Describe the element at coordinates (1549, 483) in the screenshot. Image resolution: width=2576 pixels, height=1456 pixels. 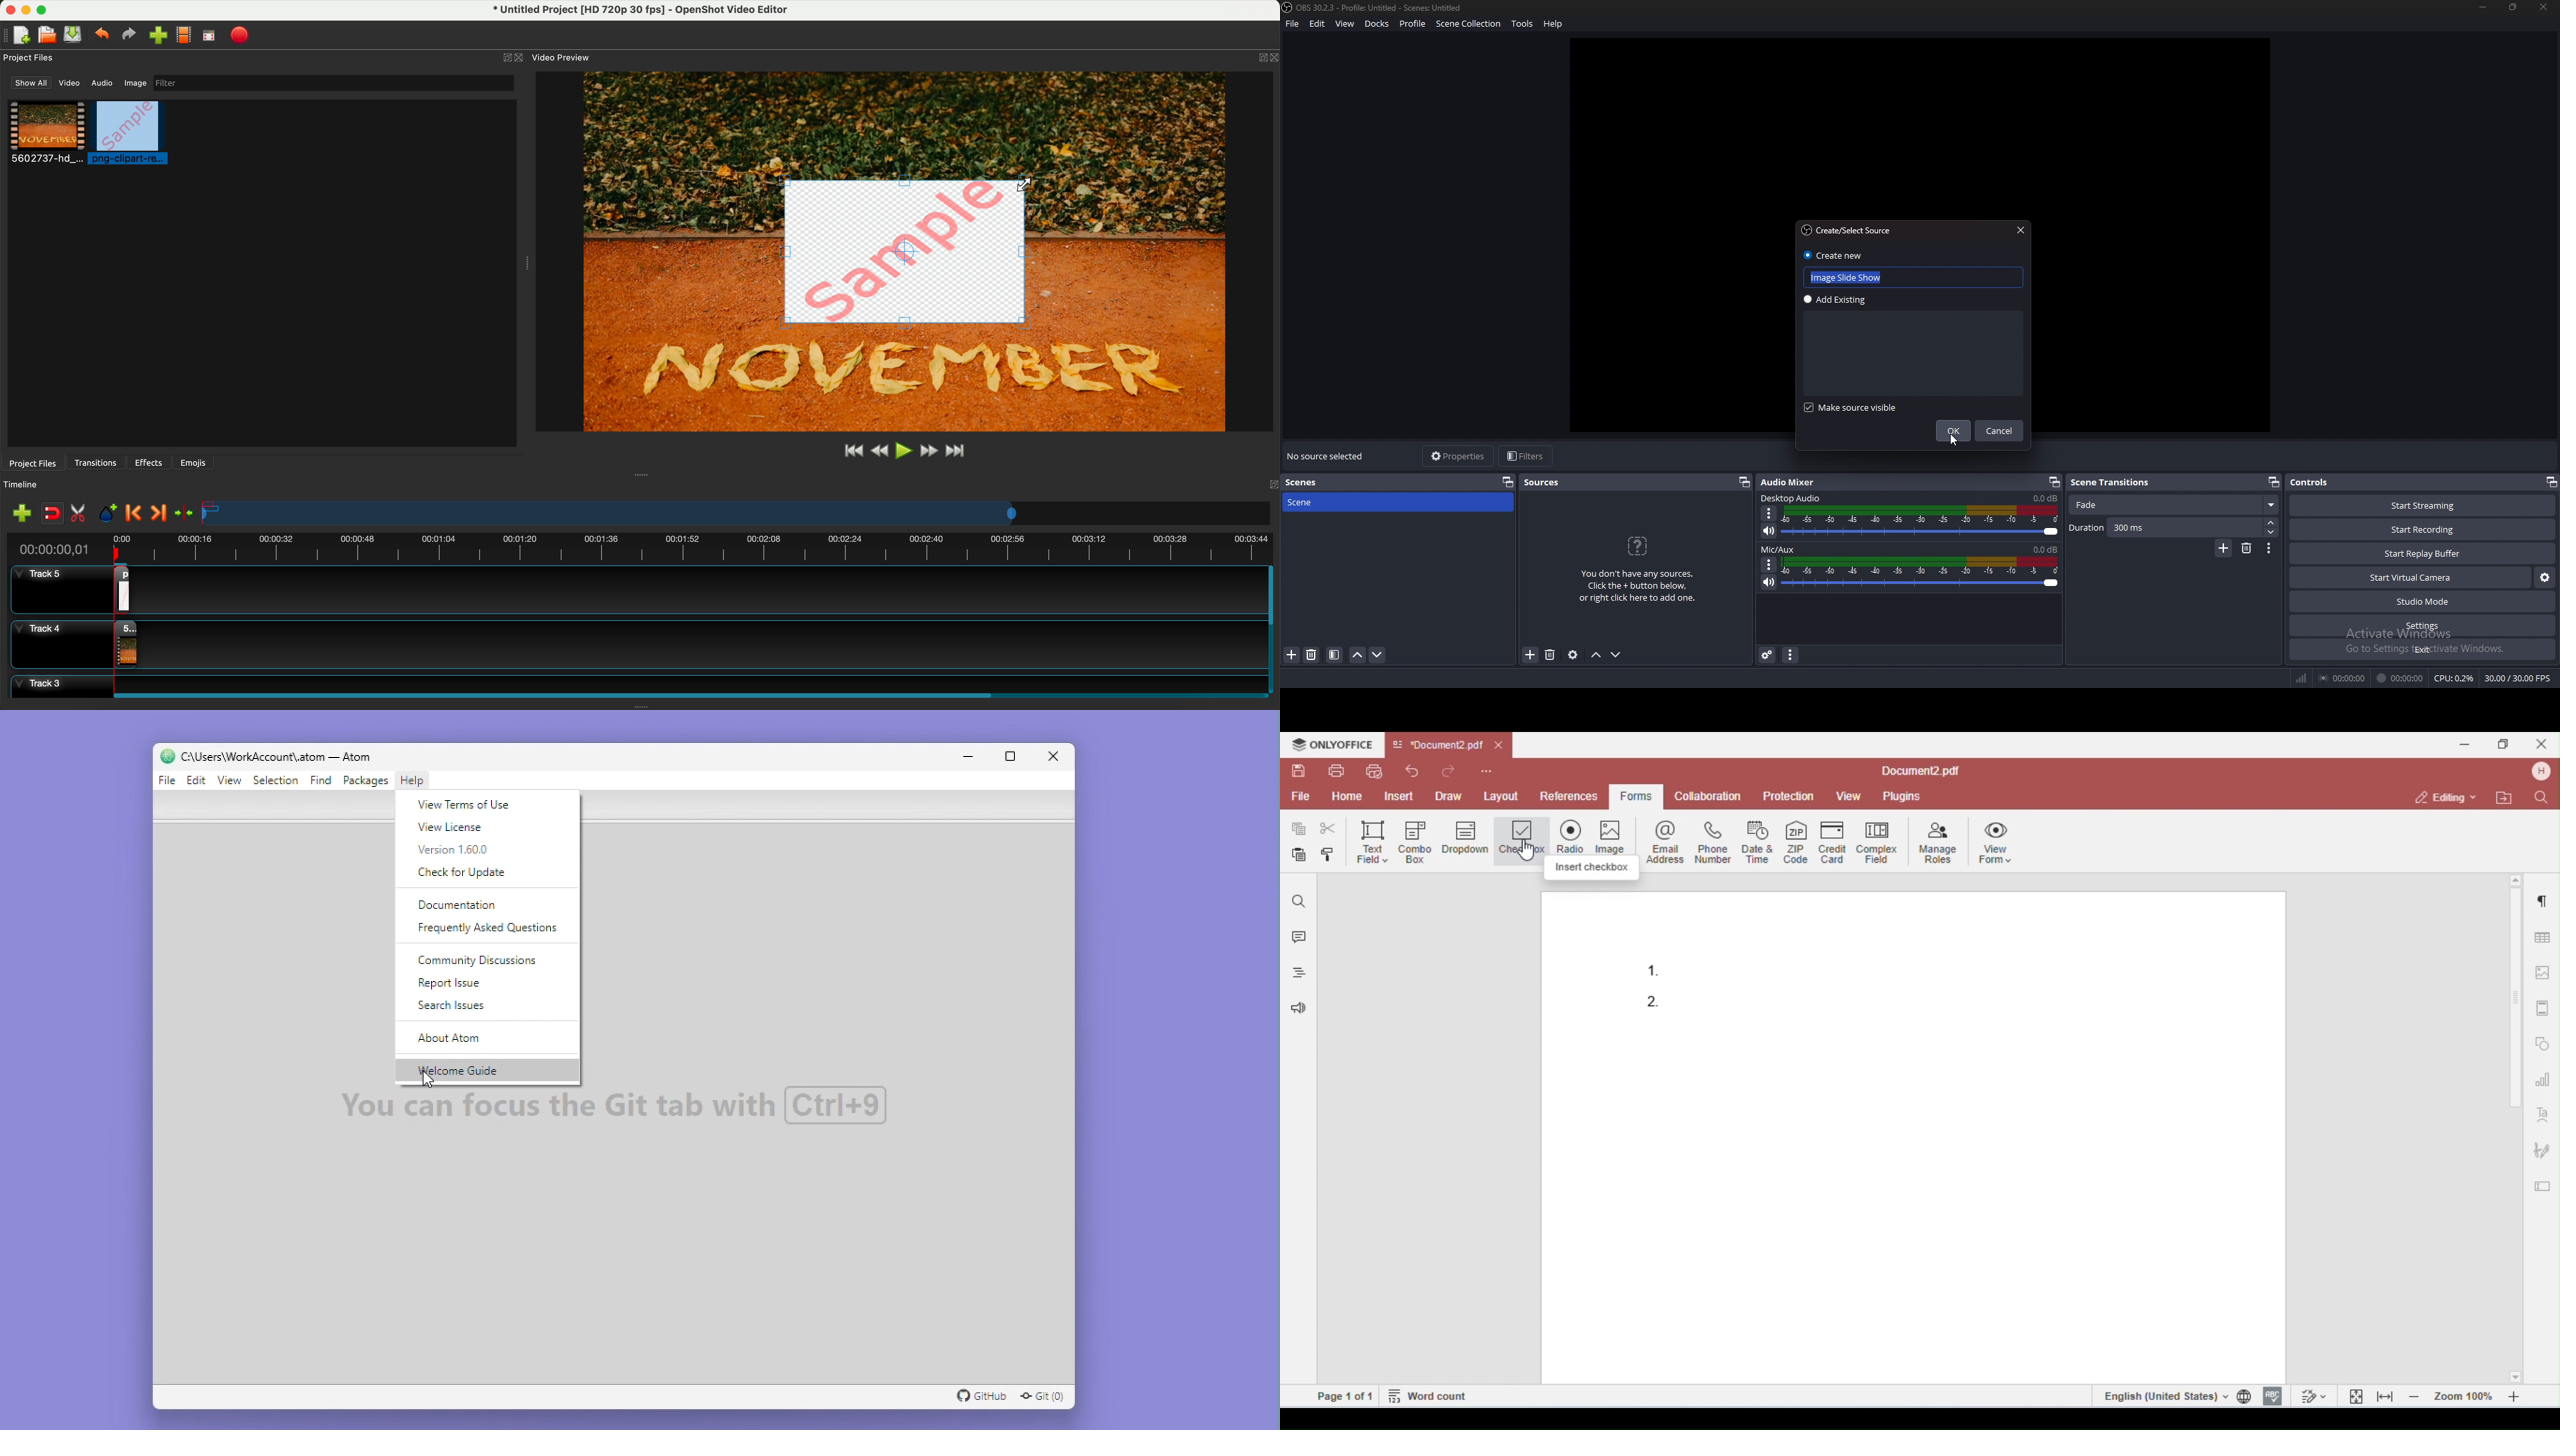
I see `sources` at that location.